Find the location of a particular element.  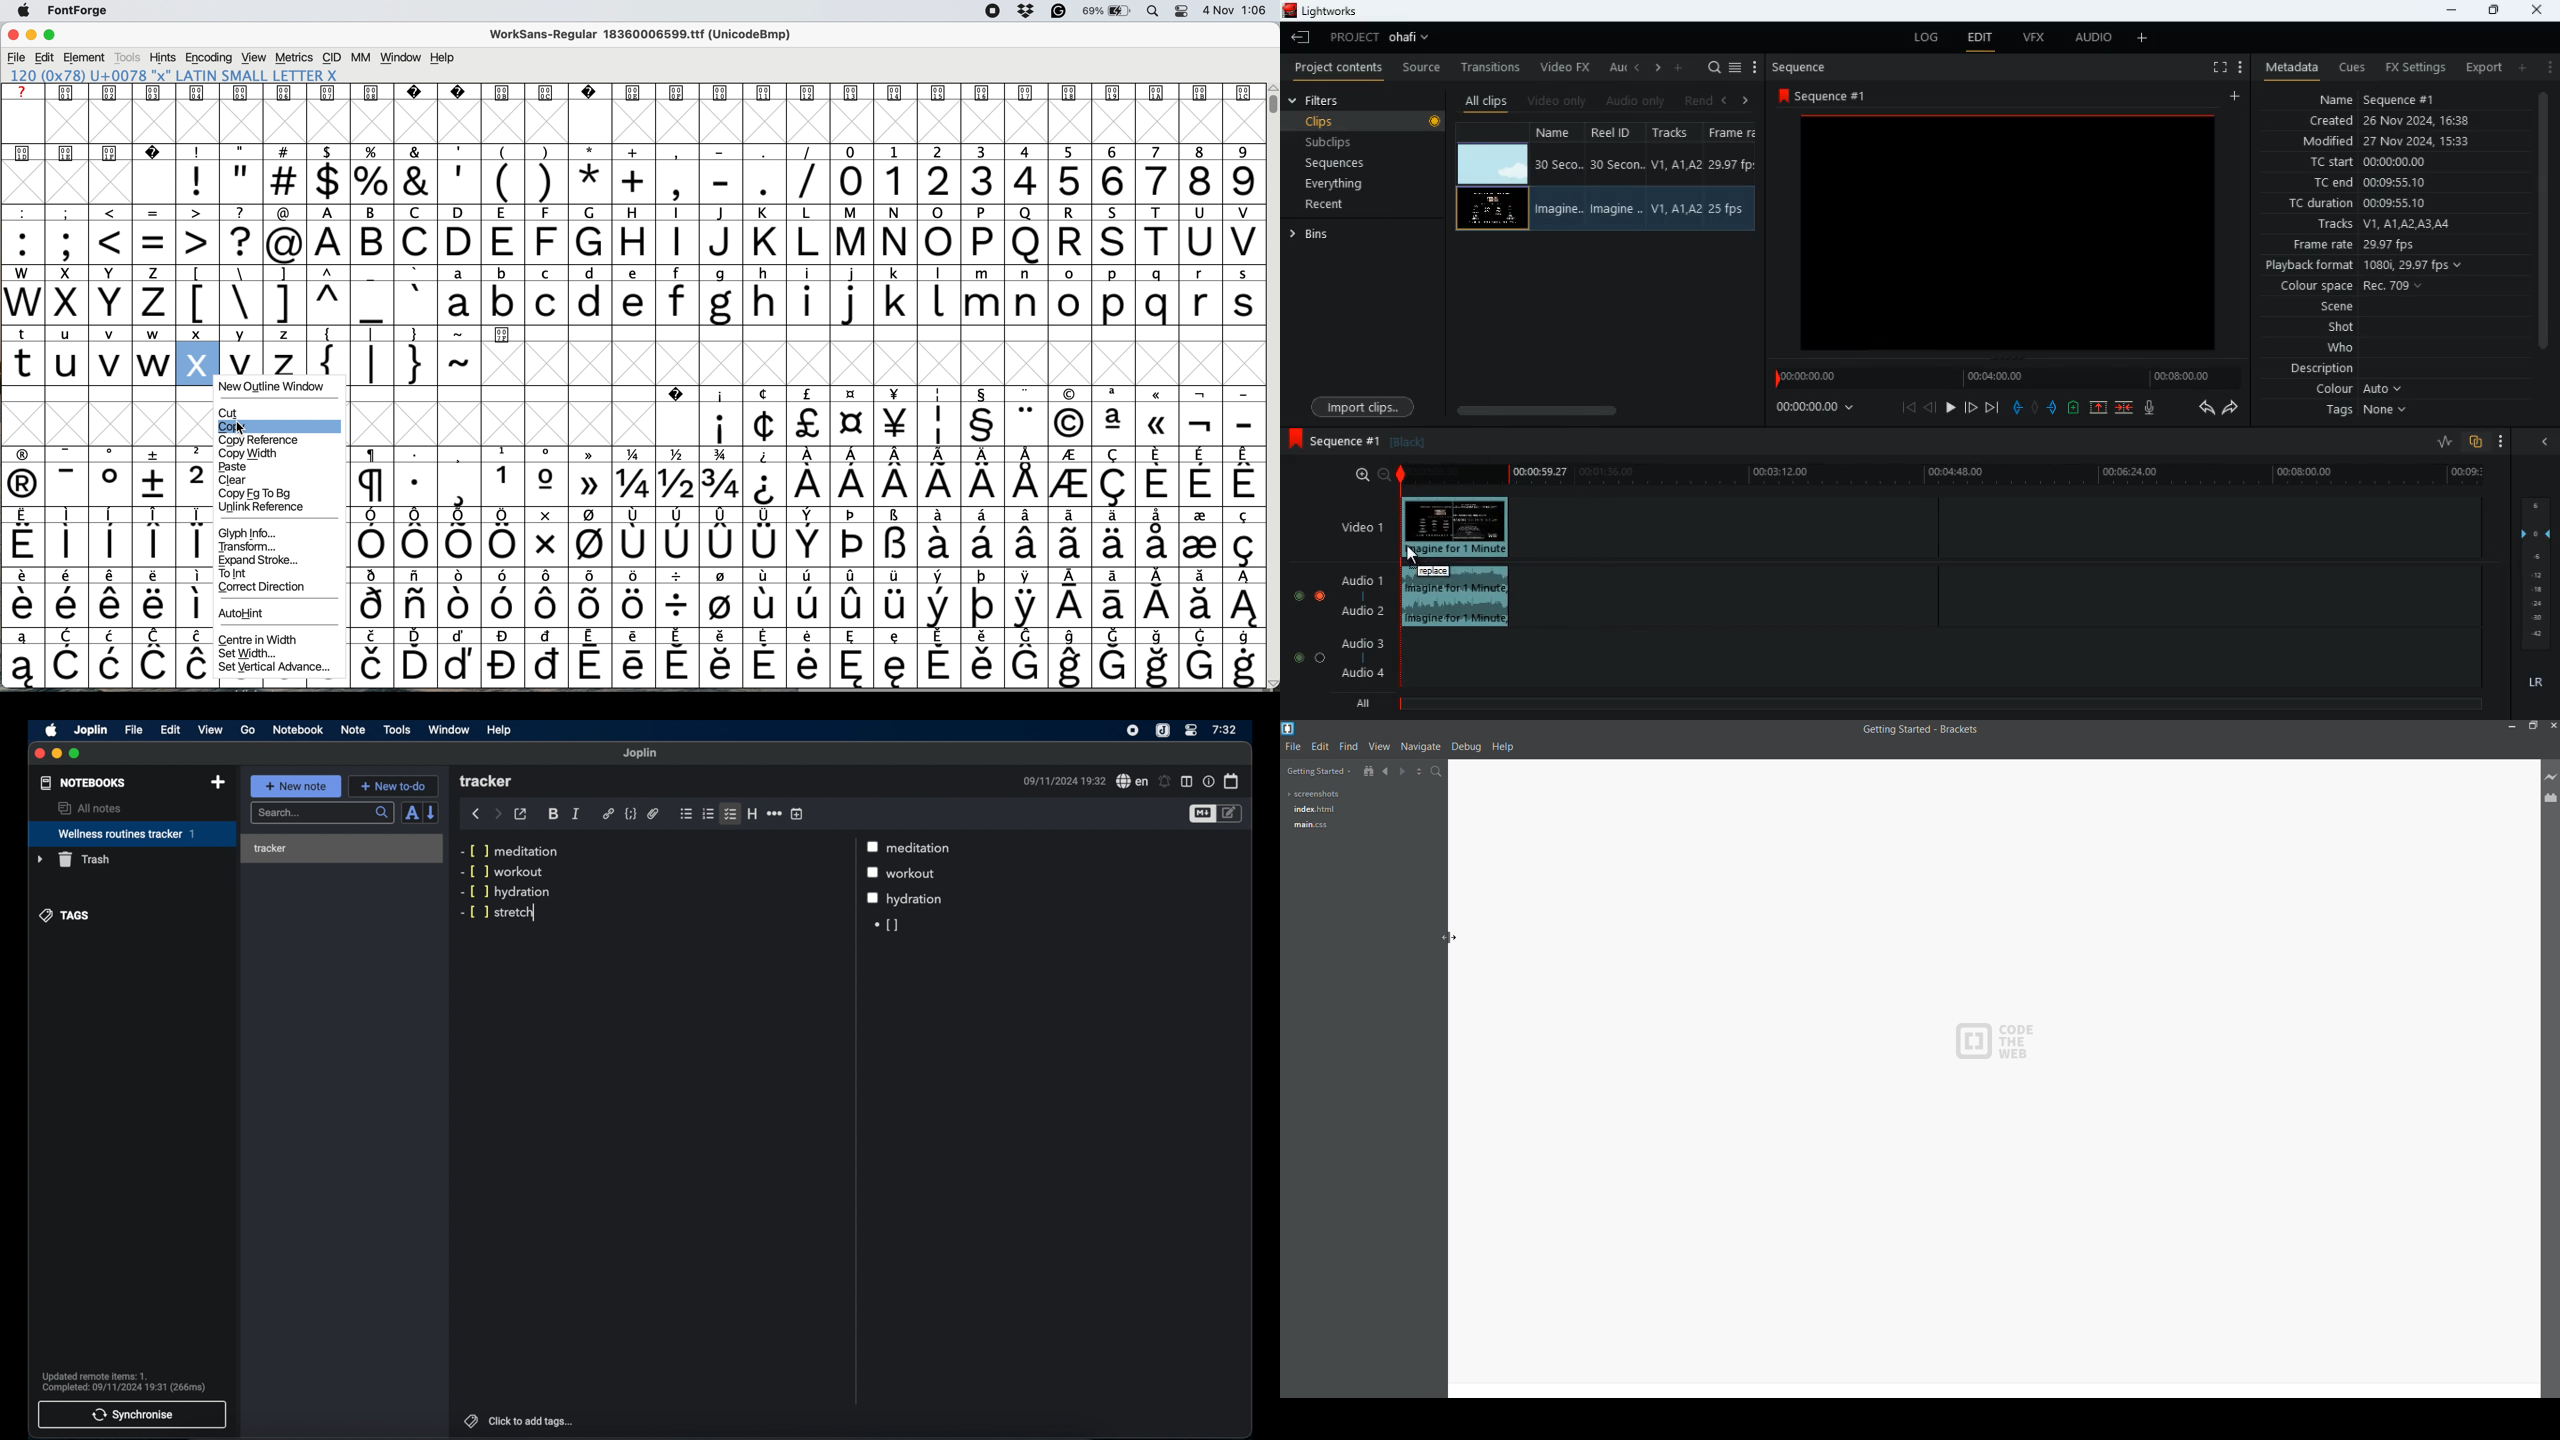

file is located at coordinates (133, 729).